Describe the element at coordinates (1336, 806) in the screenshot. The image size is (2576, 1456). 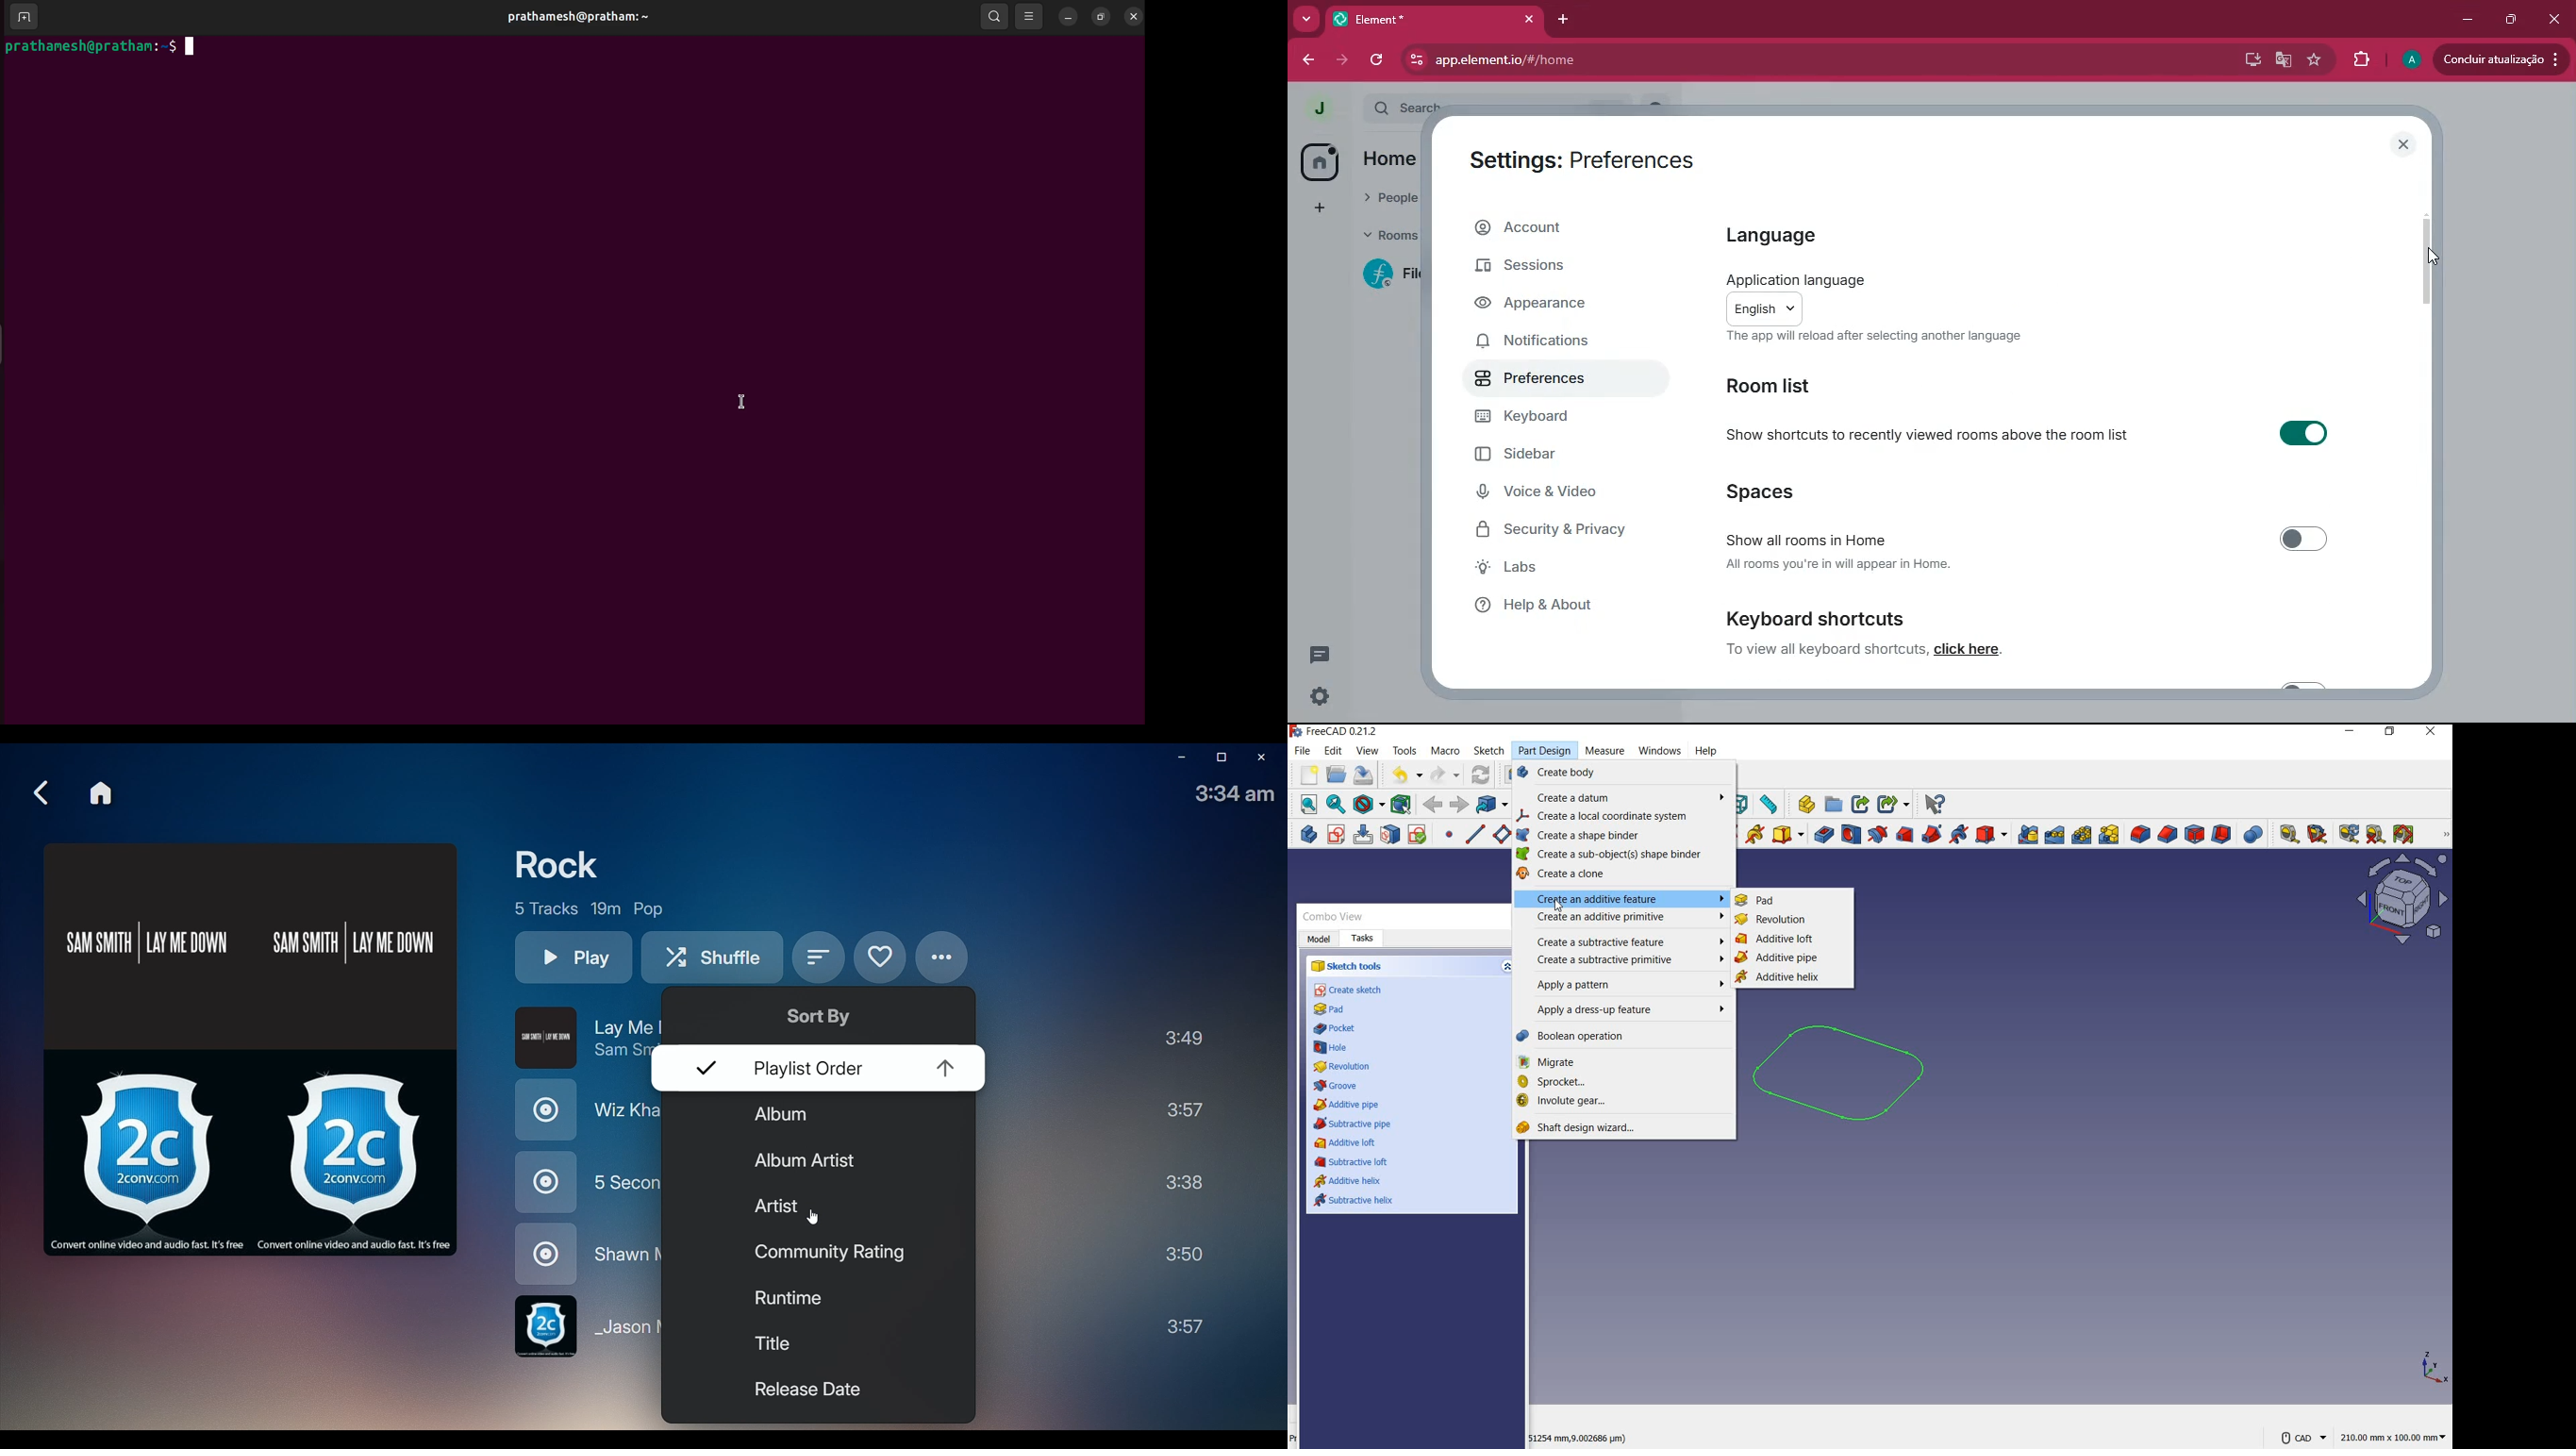
I see `fit selection` at that location.